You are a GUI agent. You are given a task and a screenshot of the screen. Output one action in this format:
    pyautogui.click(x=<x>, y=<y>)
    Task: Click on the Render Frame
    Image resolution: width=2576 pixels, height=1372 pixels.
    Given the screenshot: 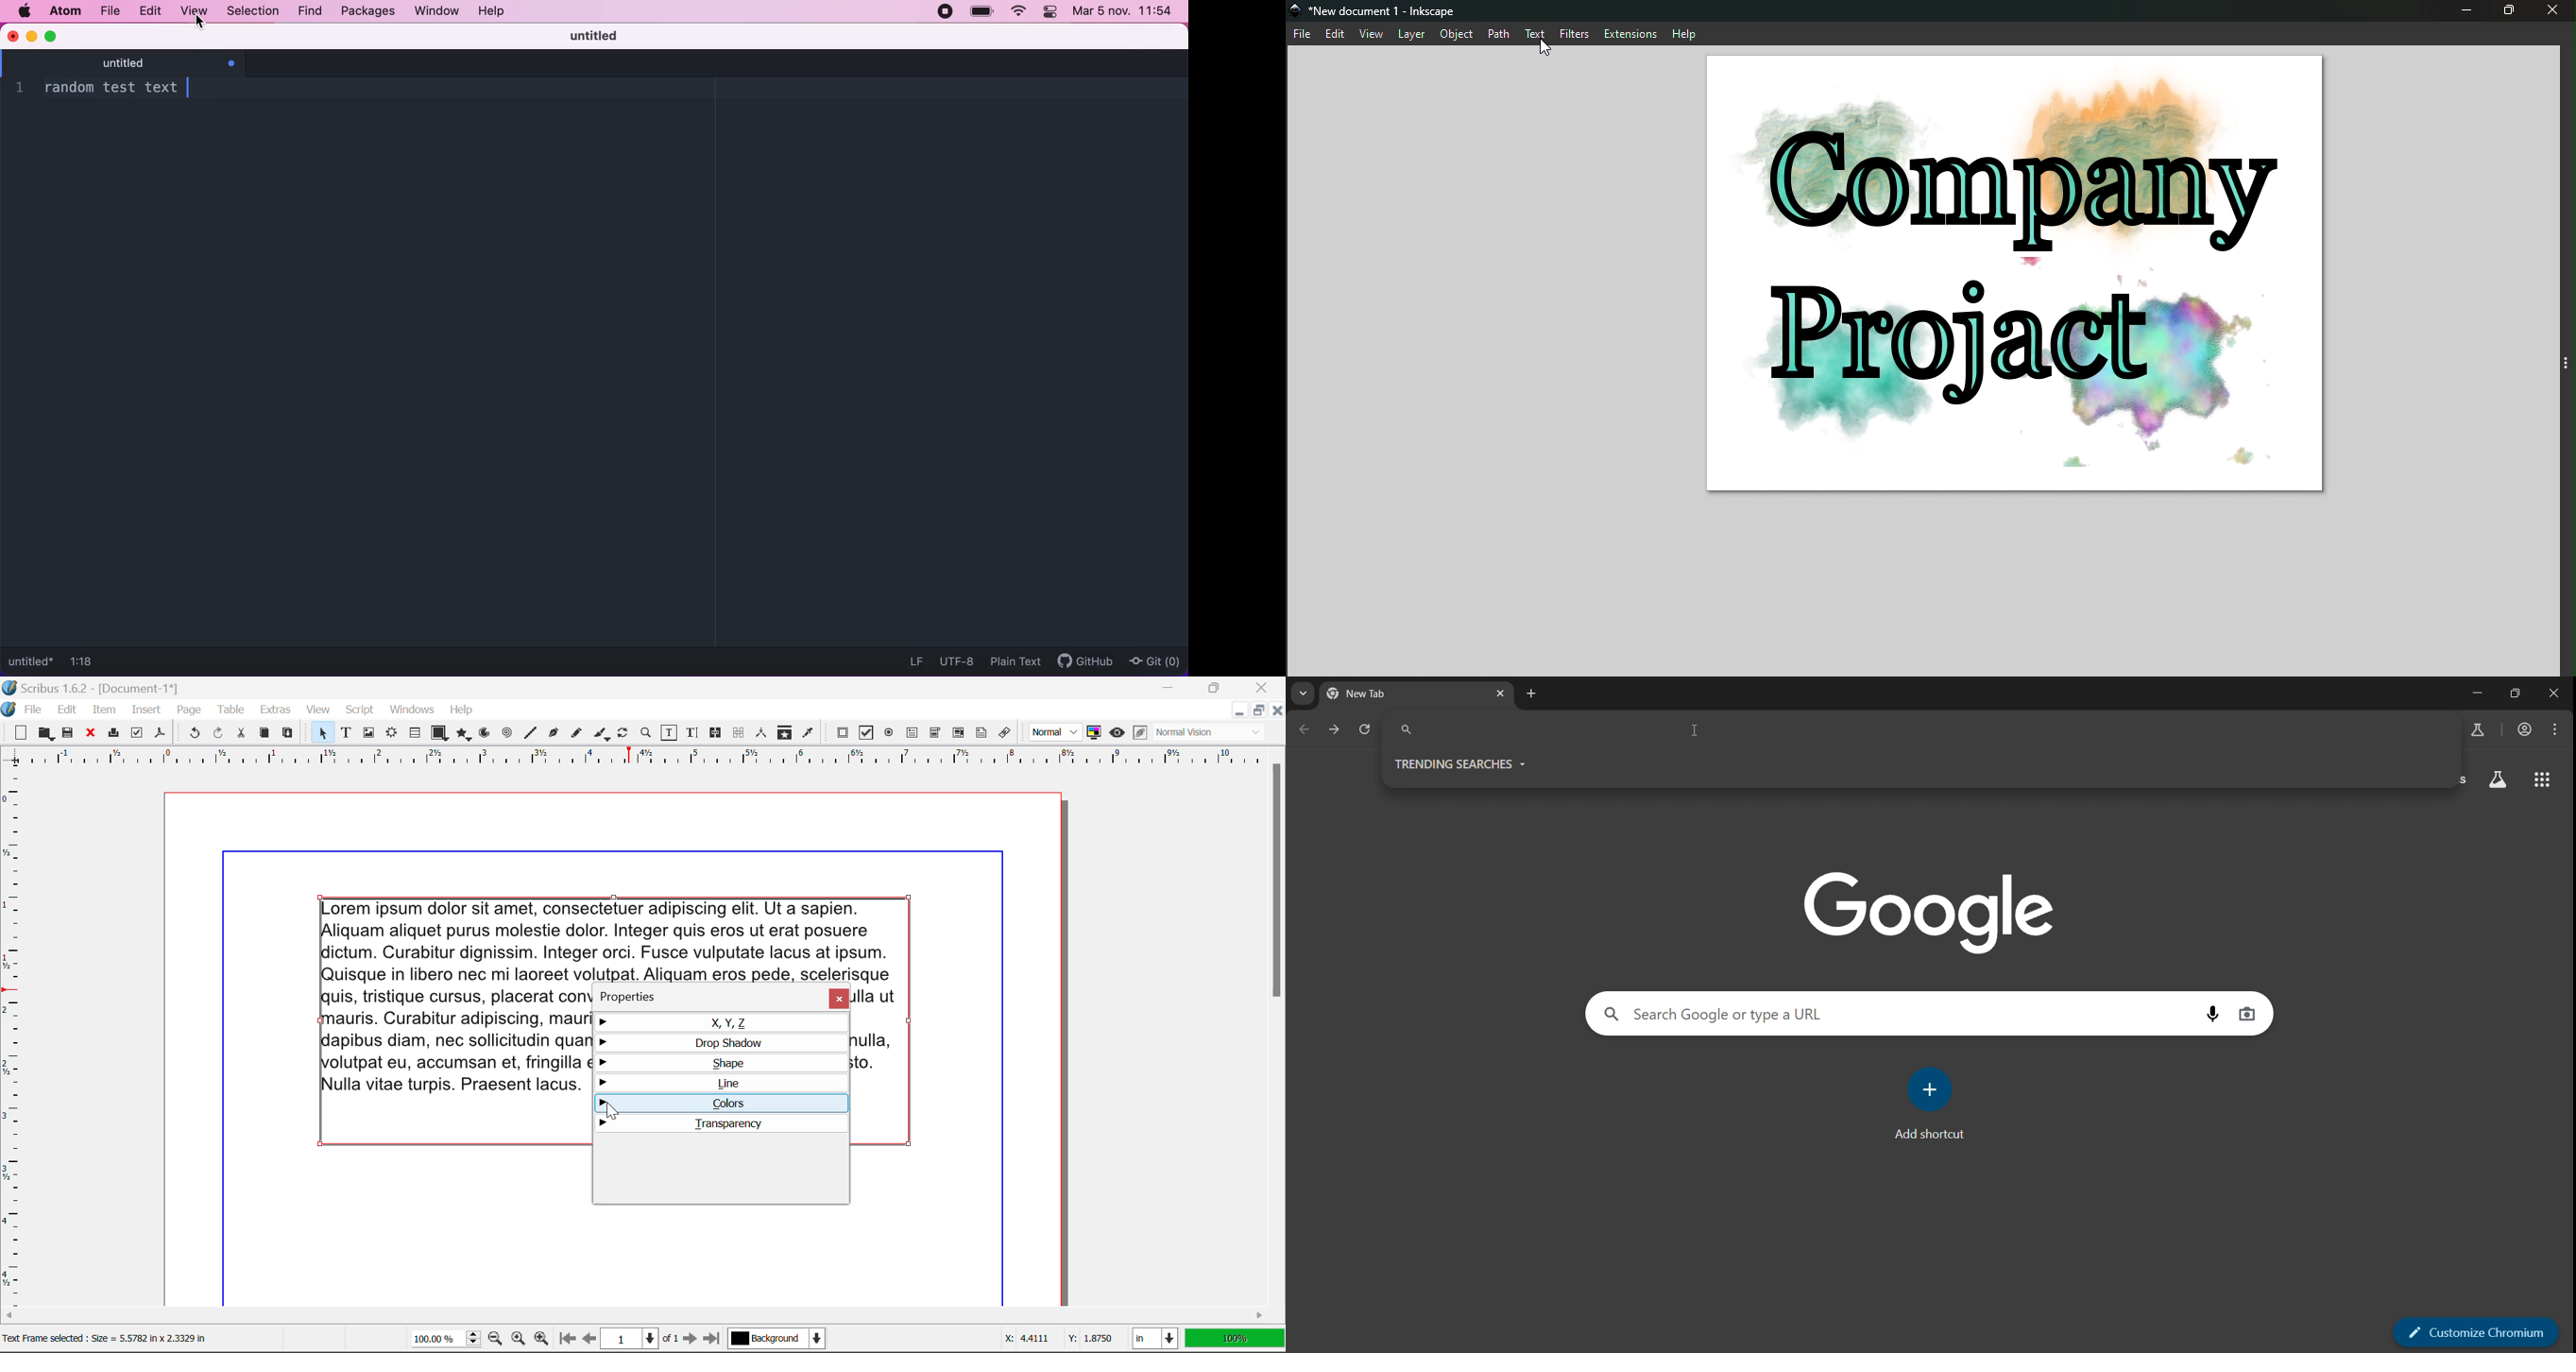 What is the action you would take?
    pyautogui.click(x=391, y=734)
    